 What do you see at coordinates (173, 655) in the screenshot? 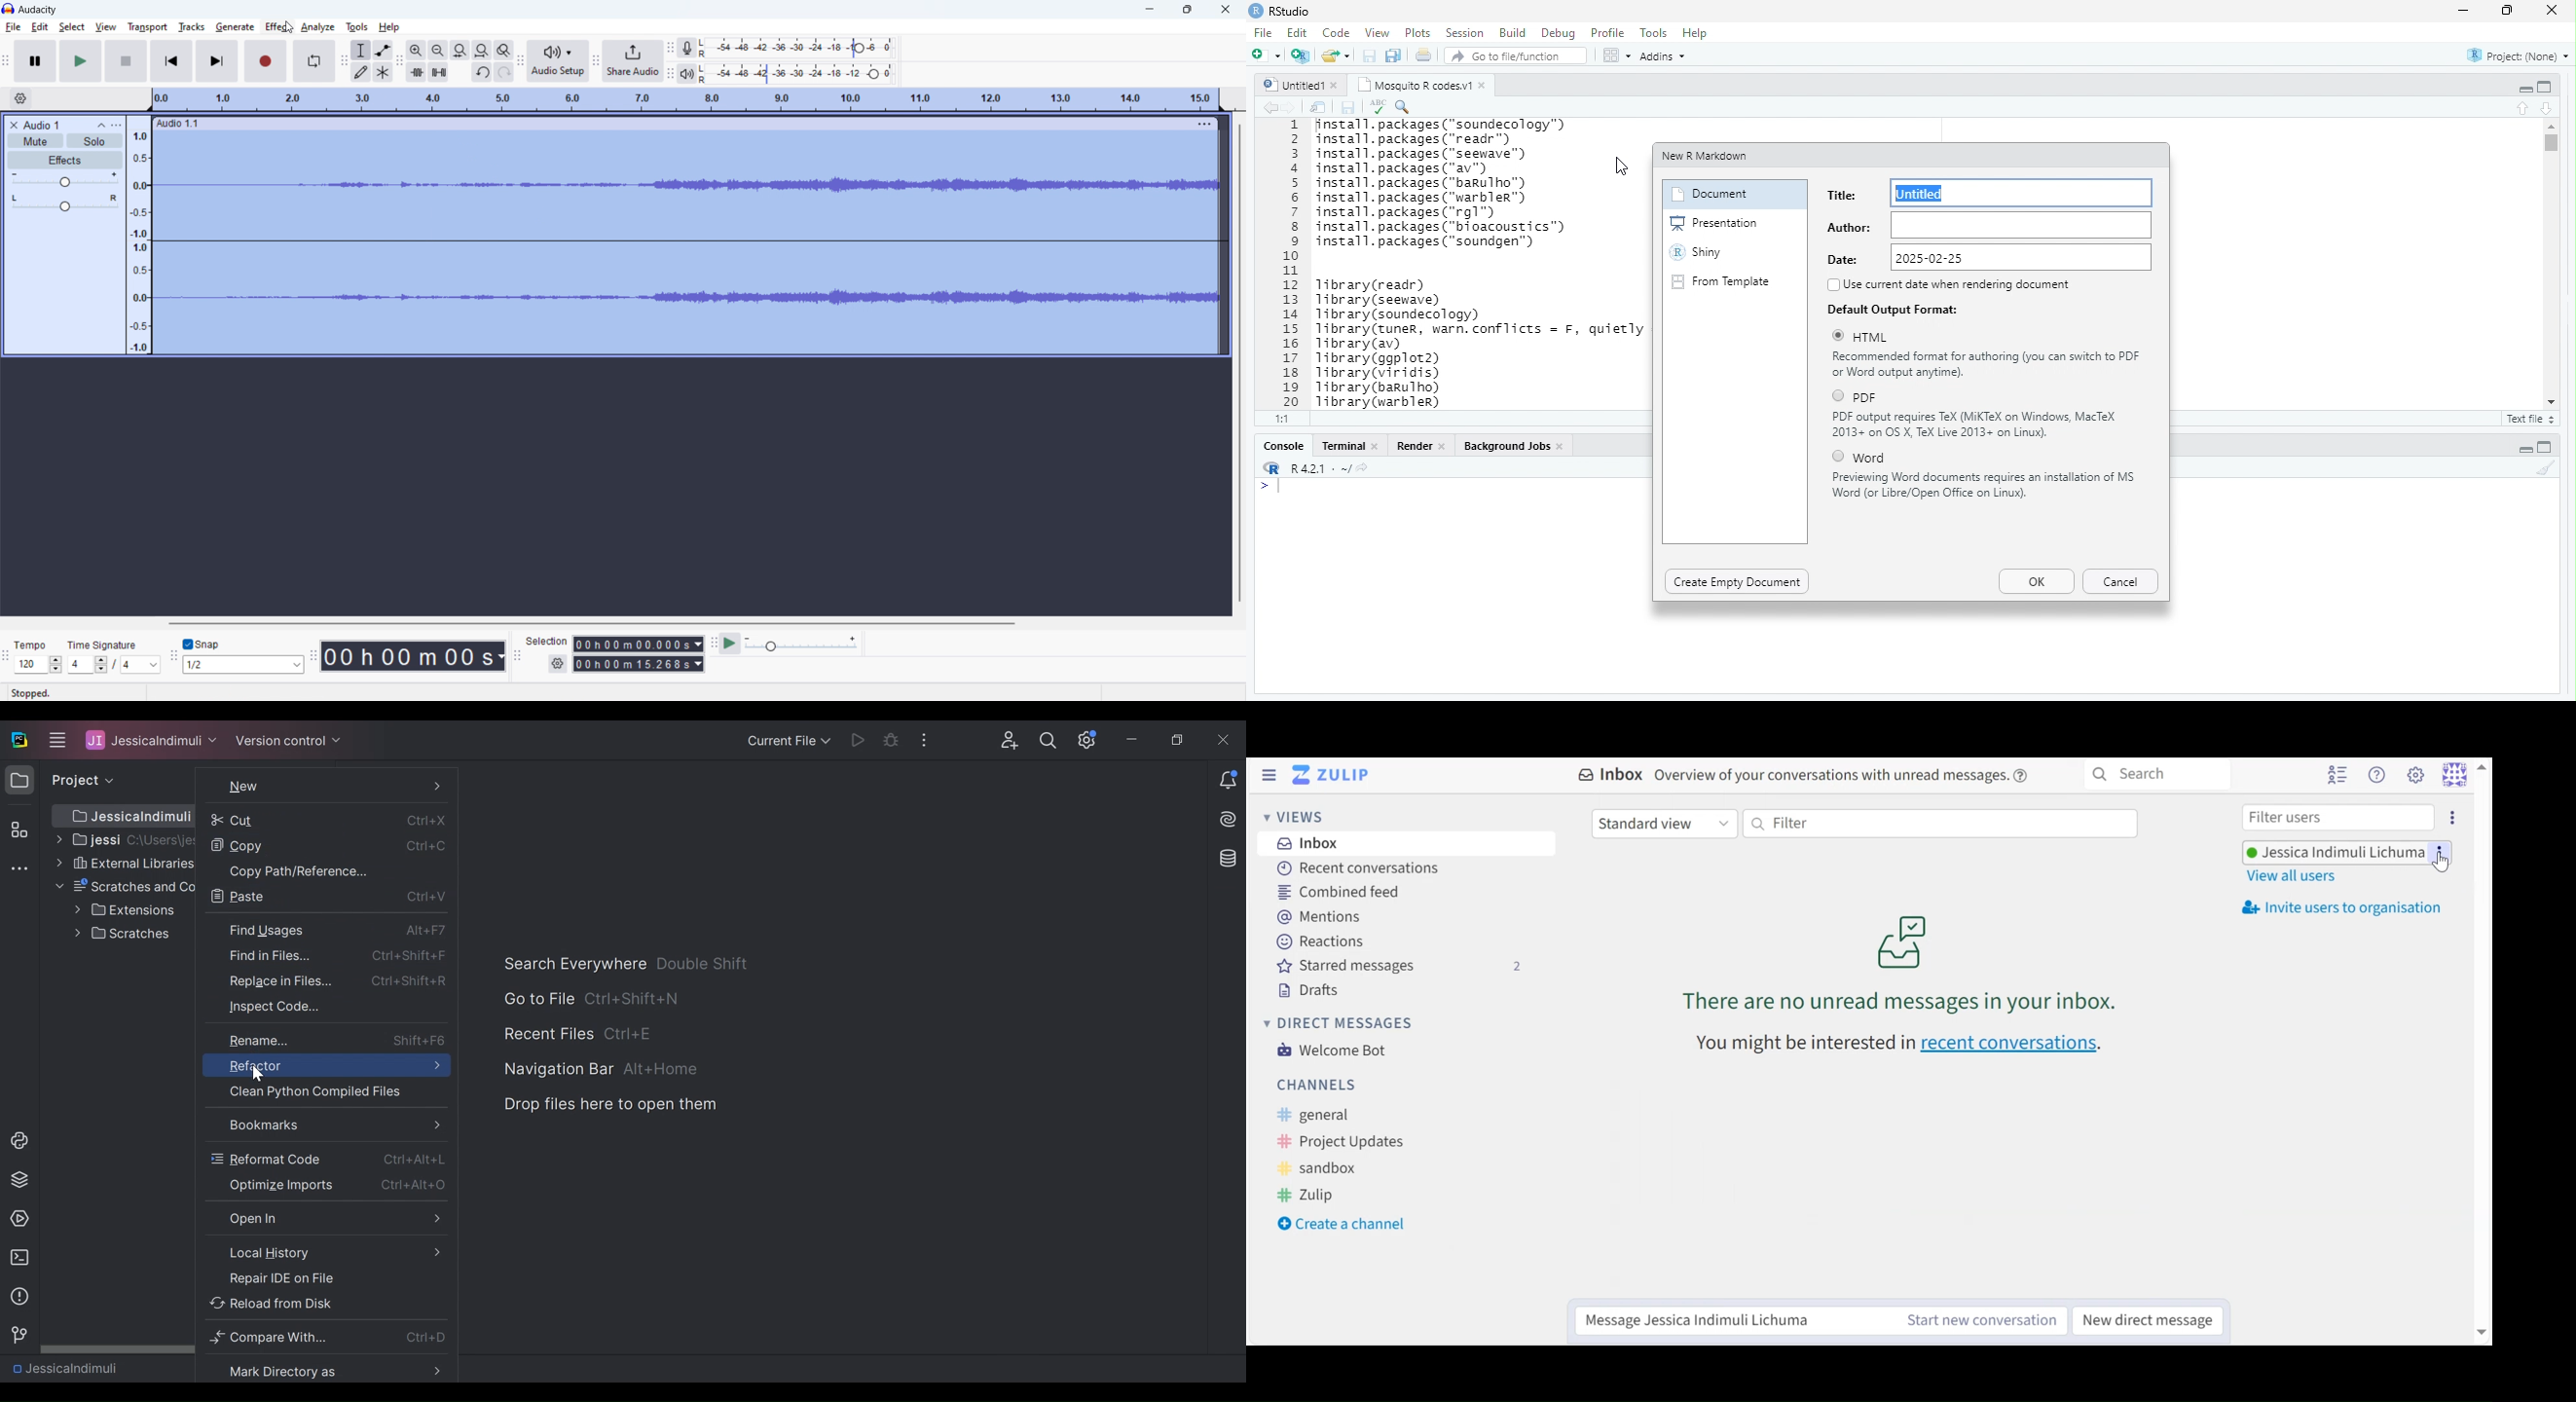
I see `snapping toolbar` at bounding box center [173, 655].